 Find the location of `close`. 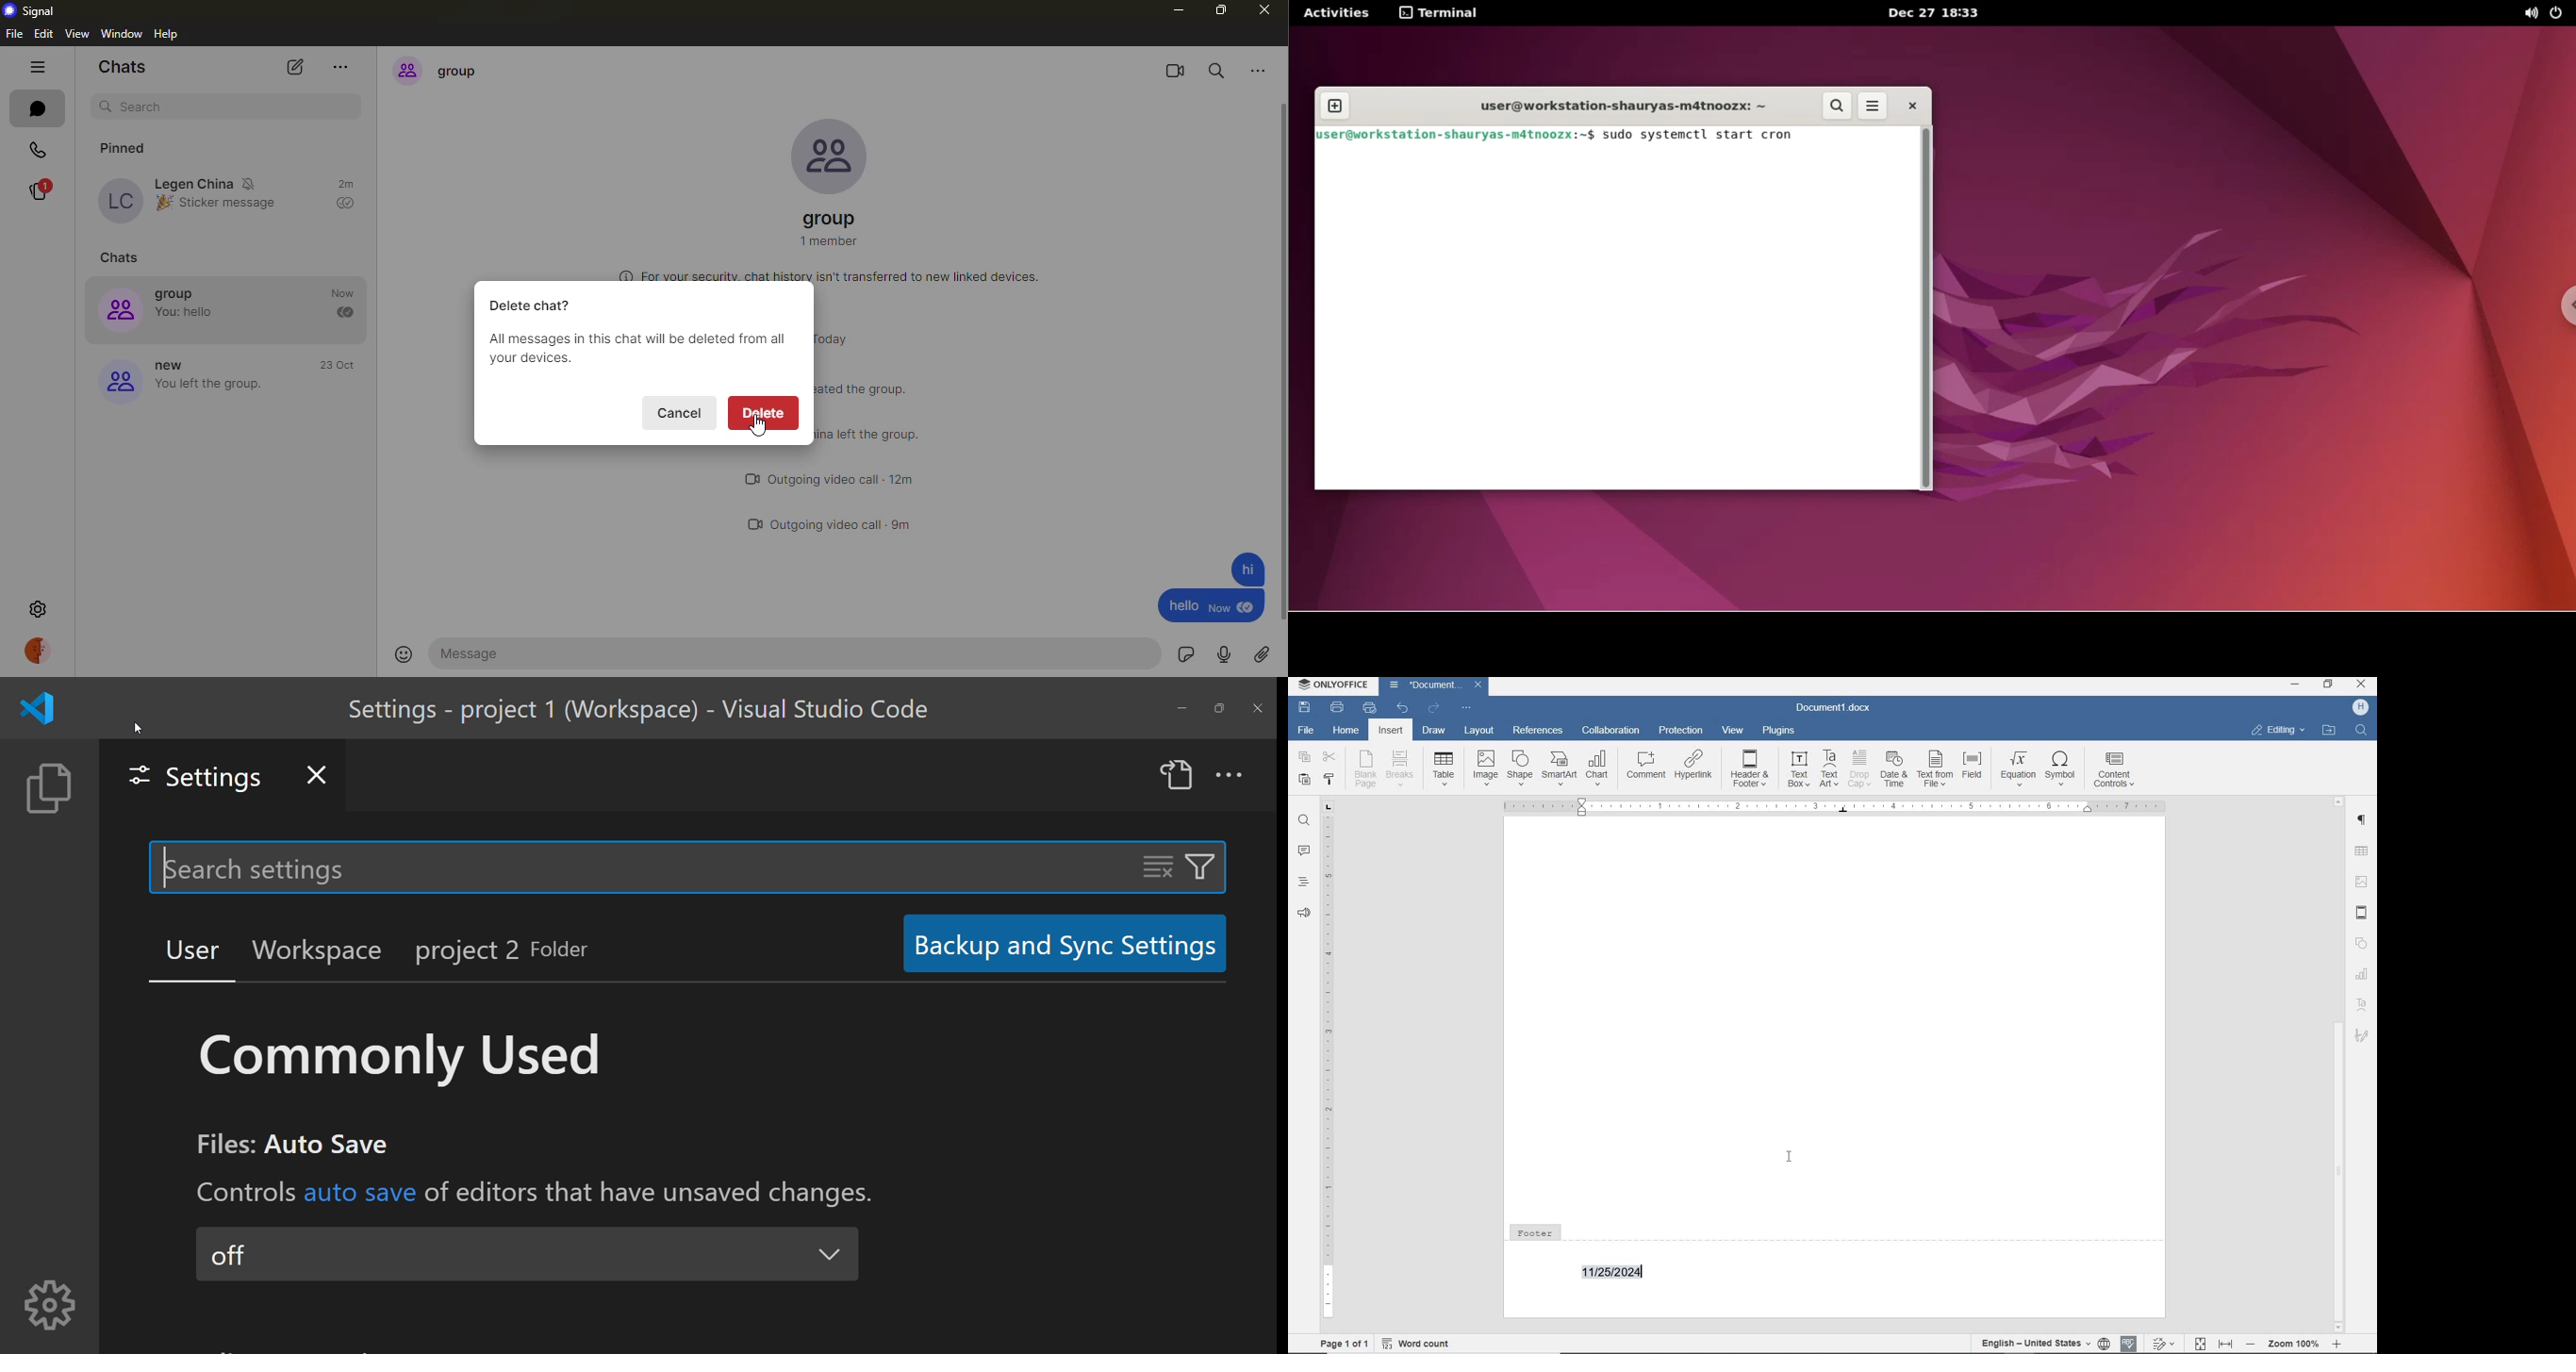

close is located at coordinates (1260, 710).